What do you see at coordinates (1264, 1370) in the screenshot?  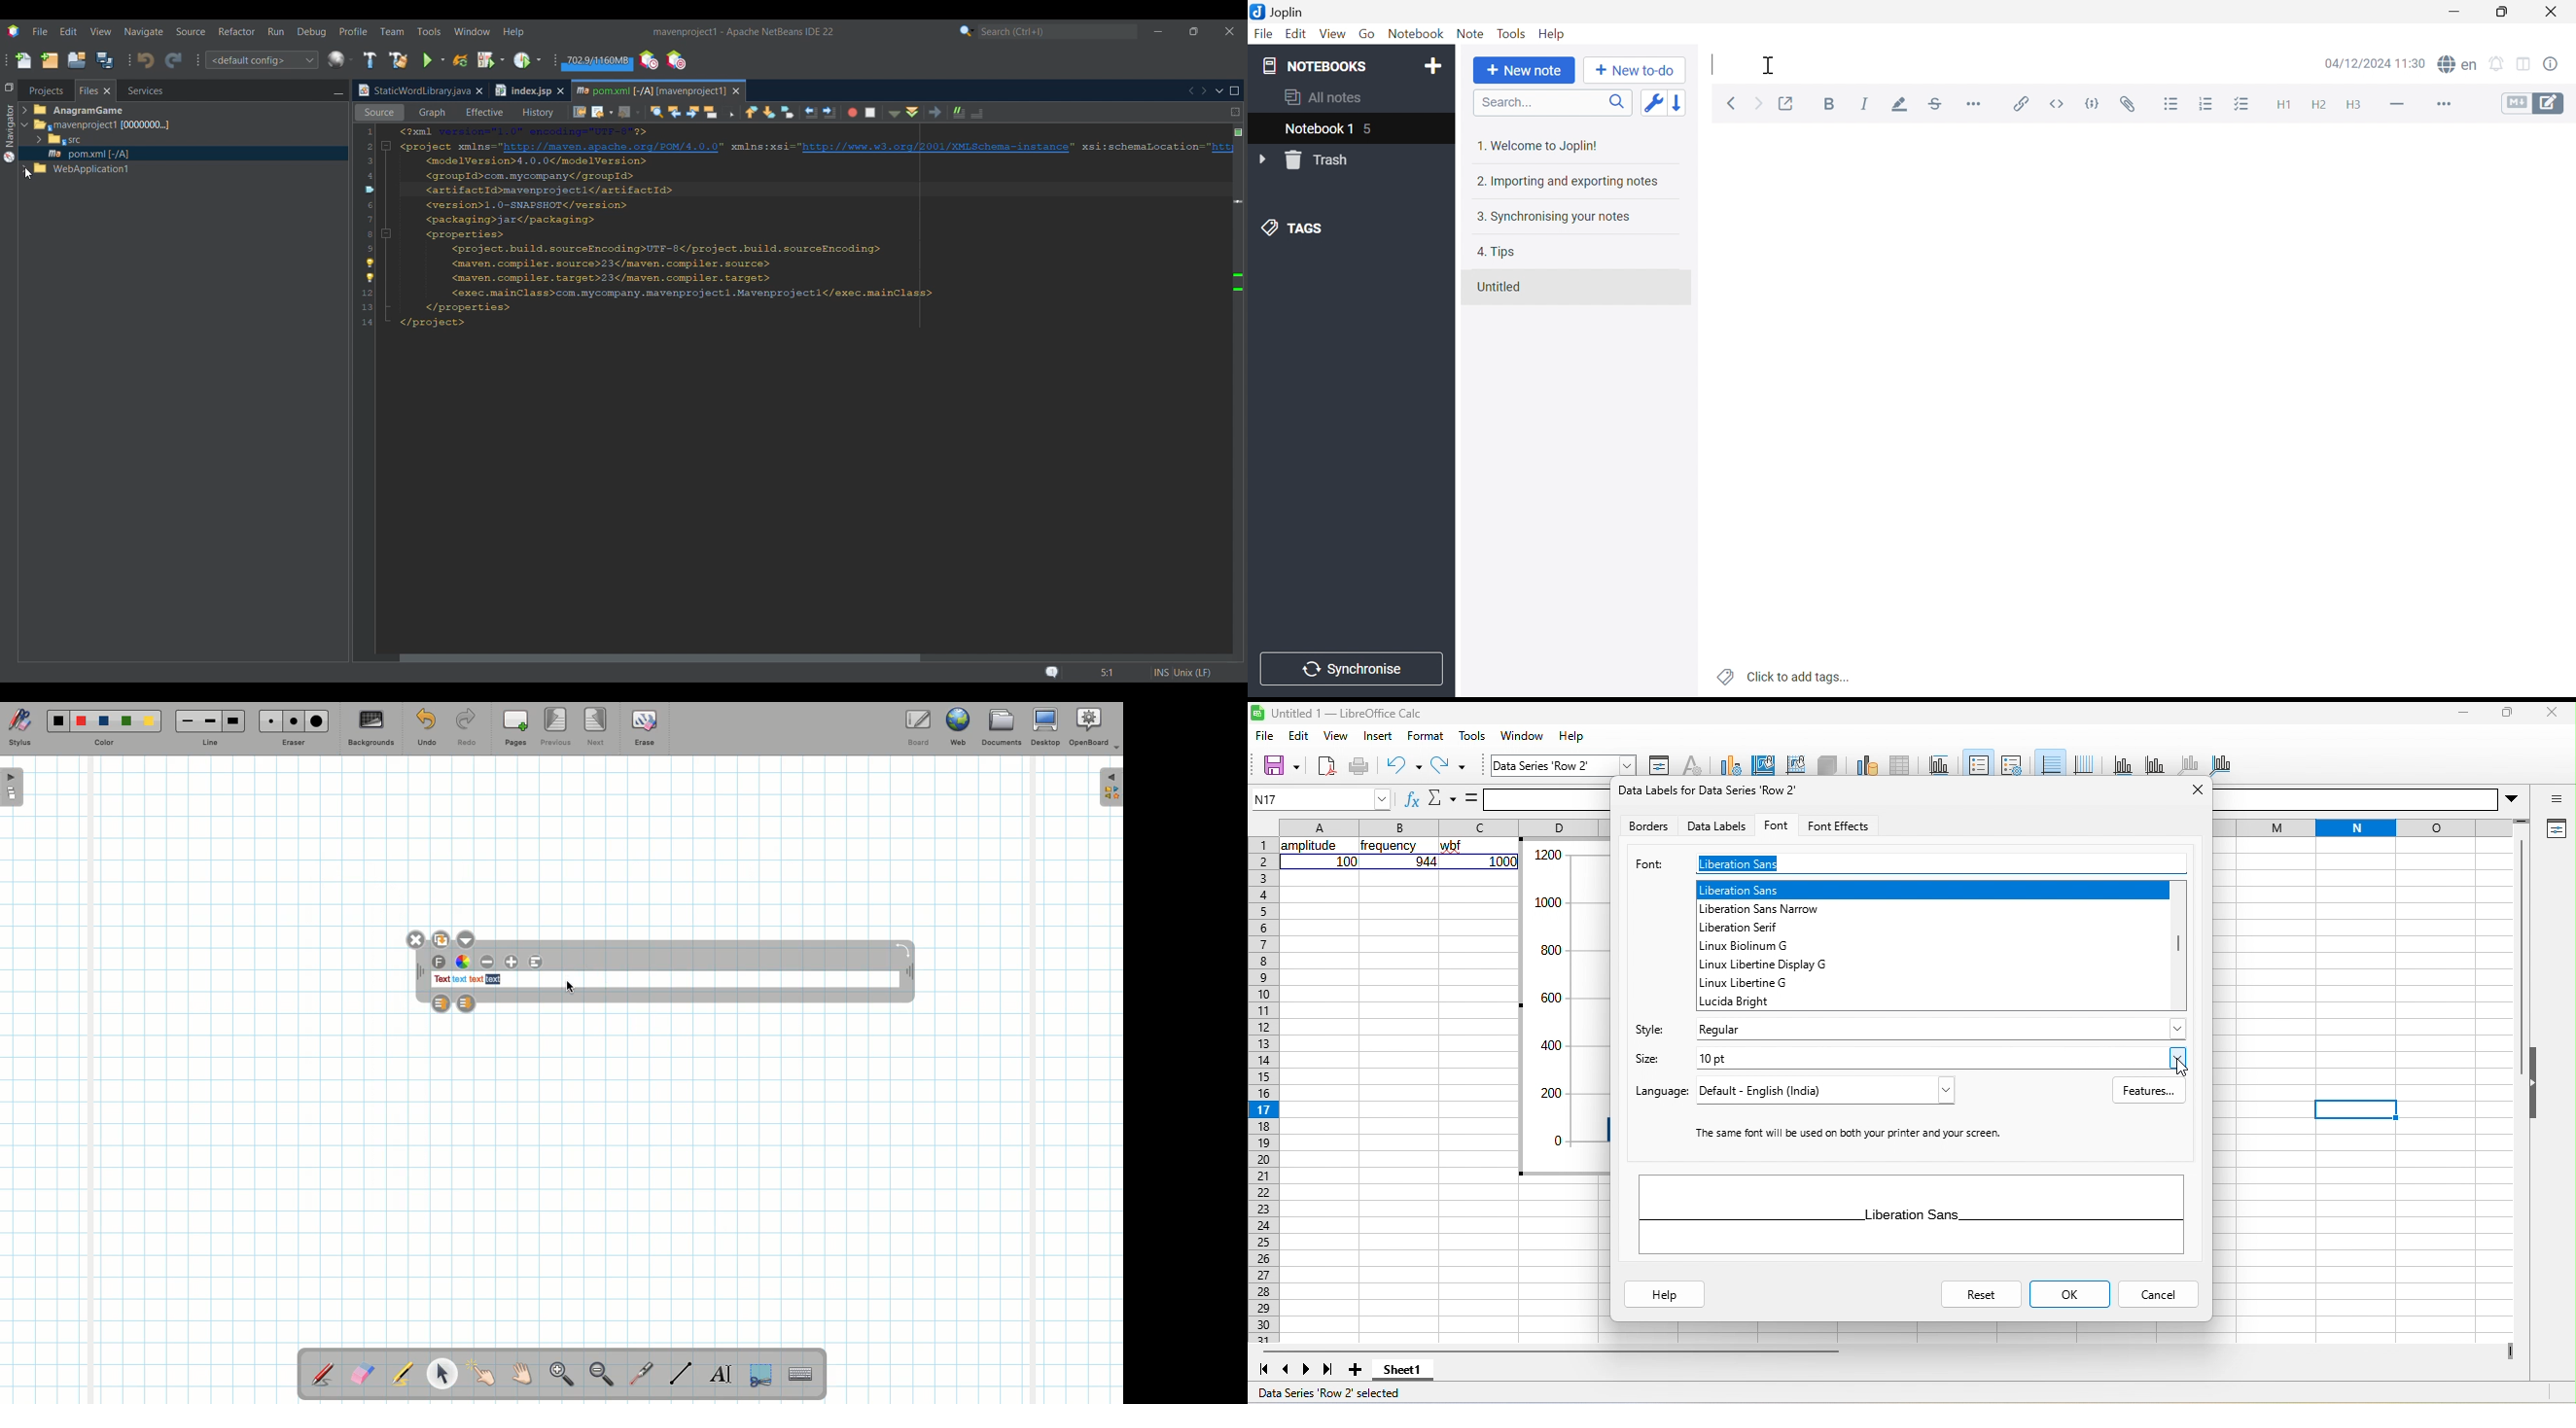 I see `first sheet` at bounding box center [1264, 1370].